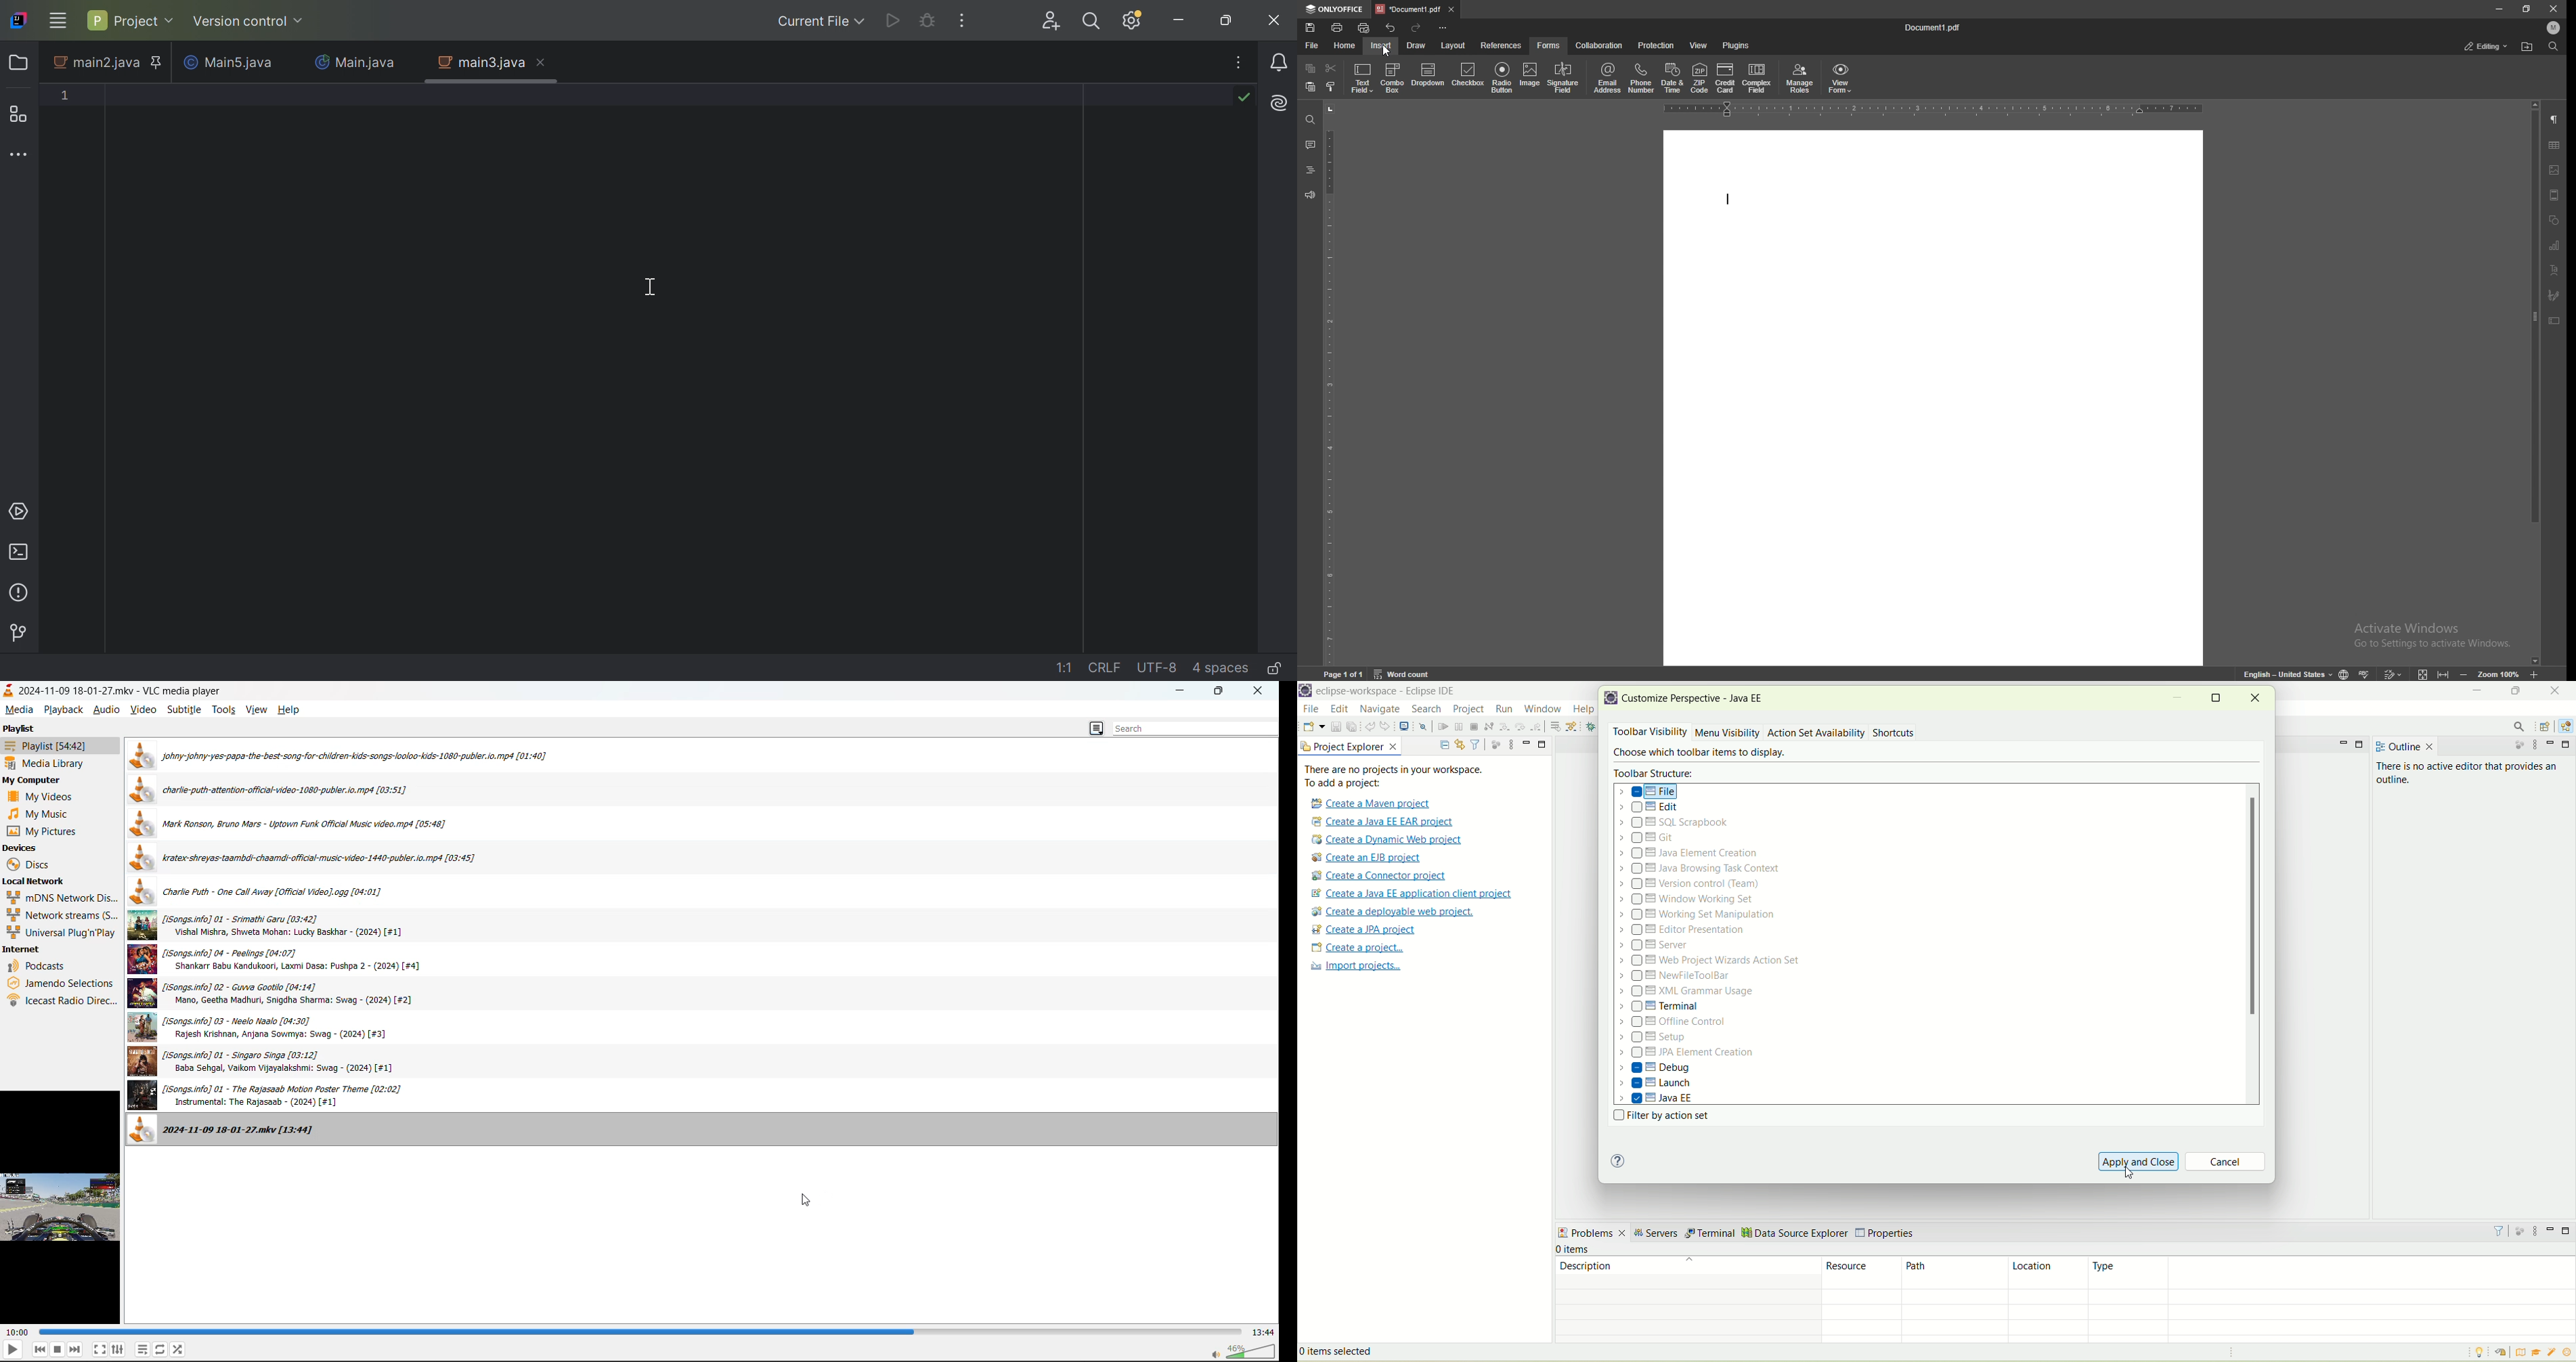 Image resolution: width=2576 pixels, height=1372 pixels. I want to click on fit to page, so click(2423, 672).